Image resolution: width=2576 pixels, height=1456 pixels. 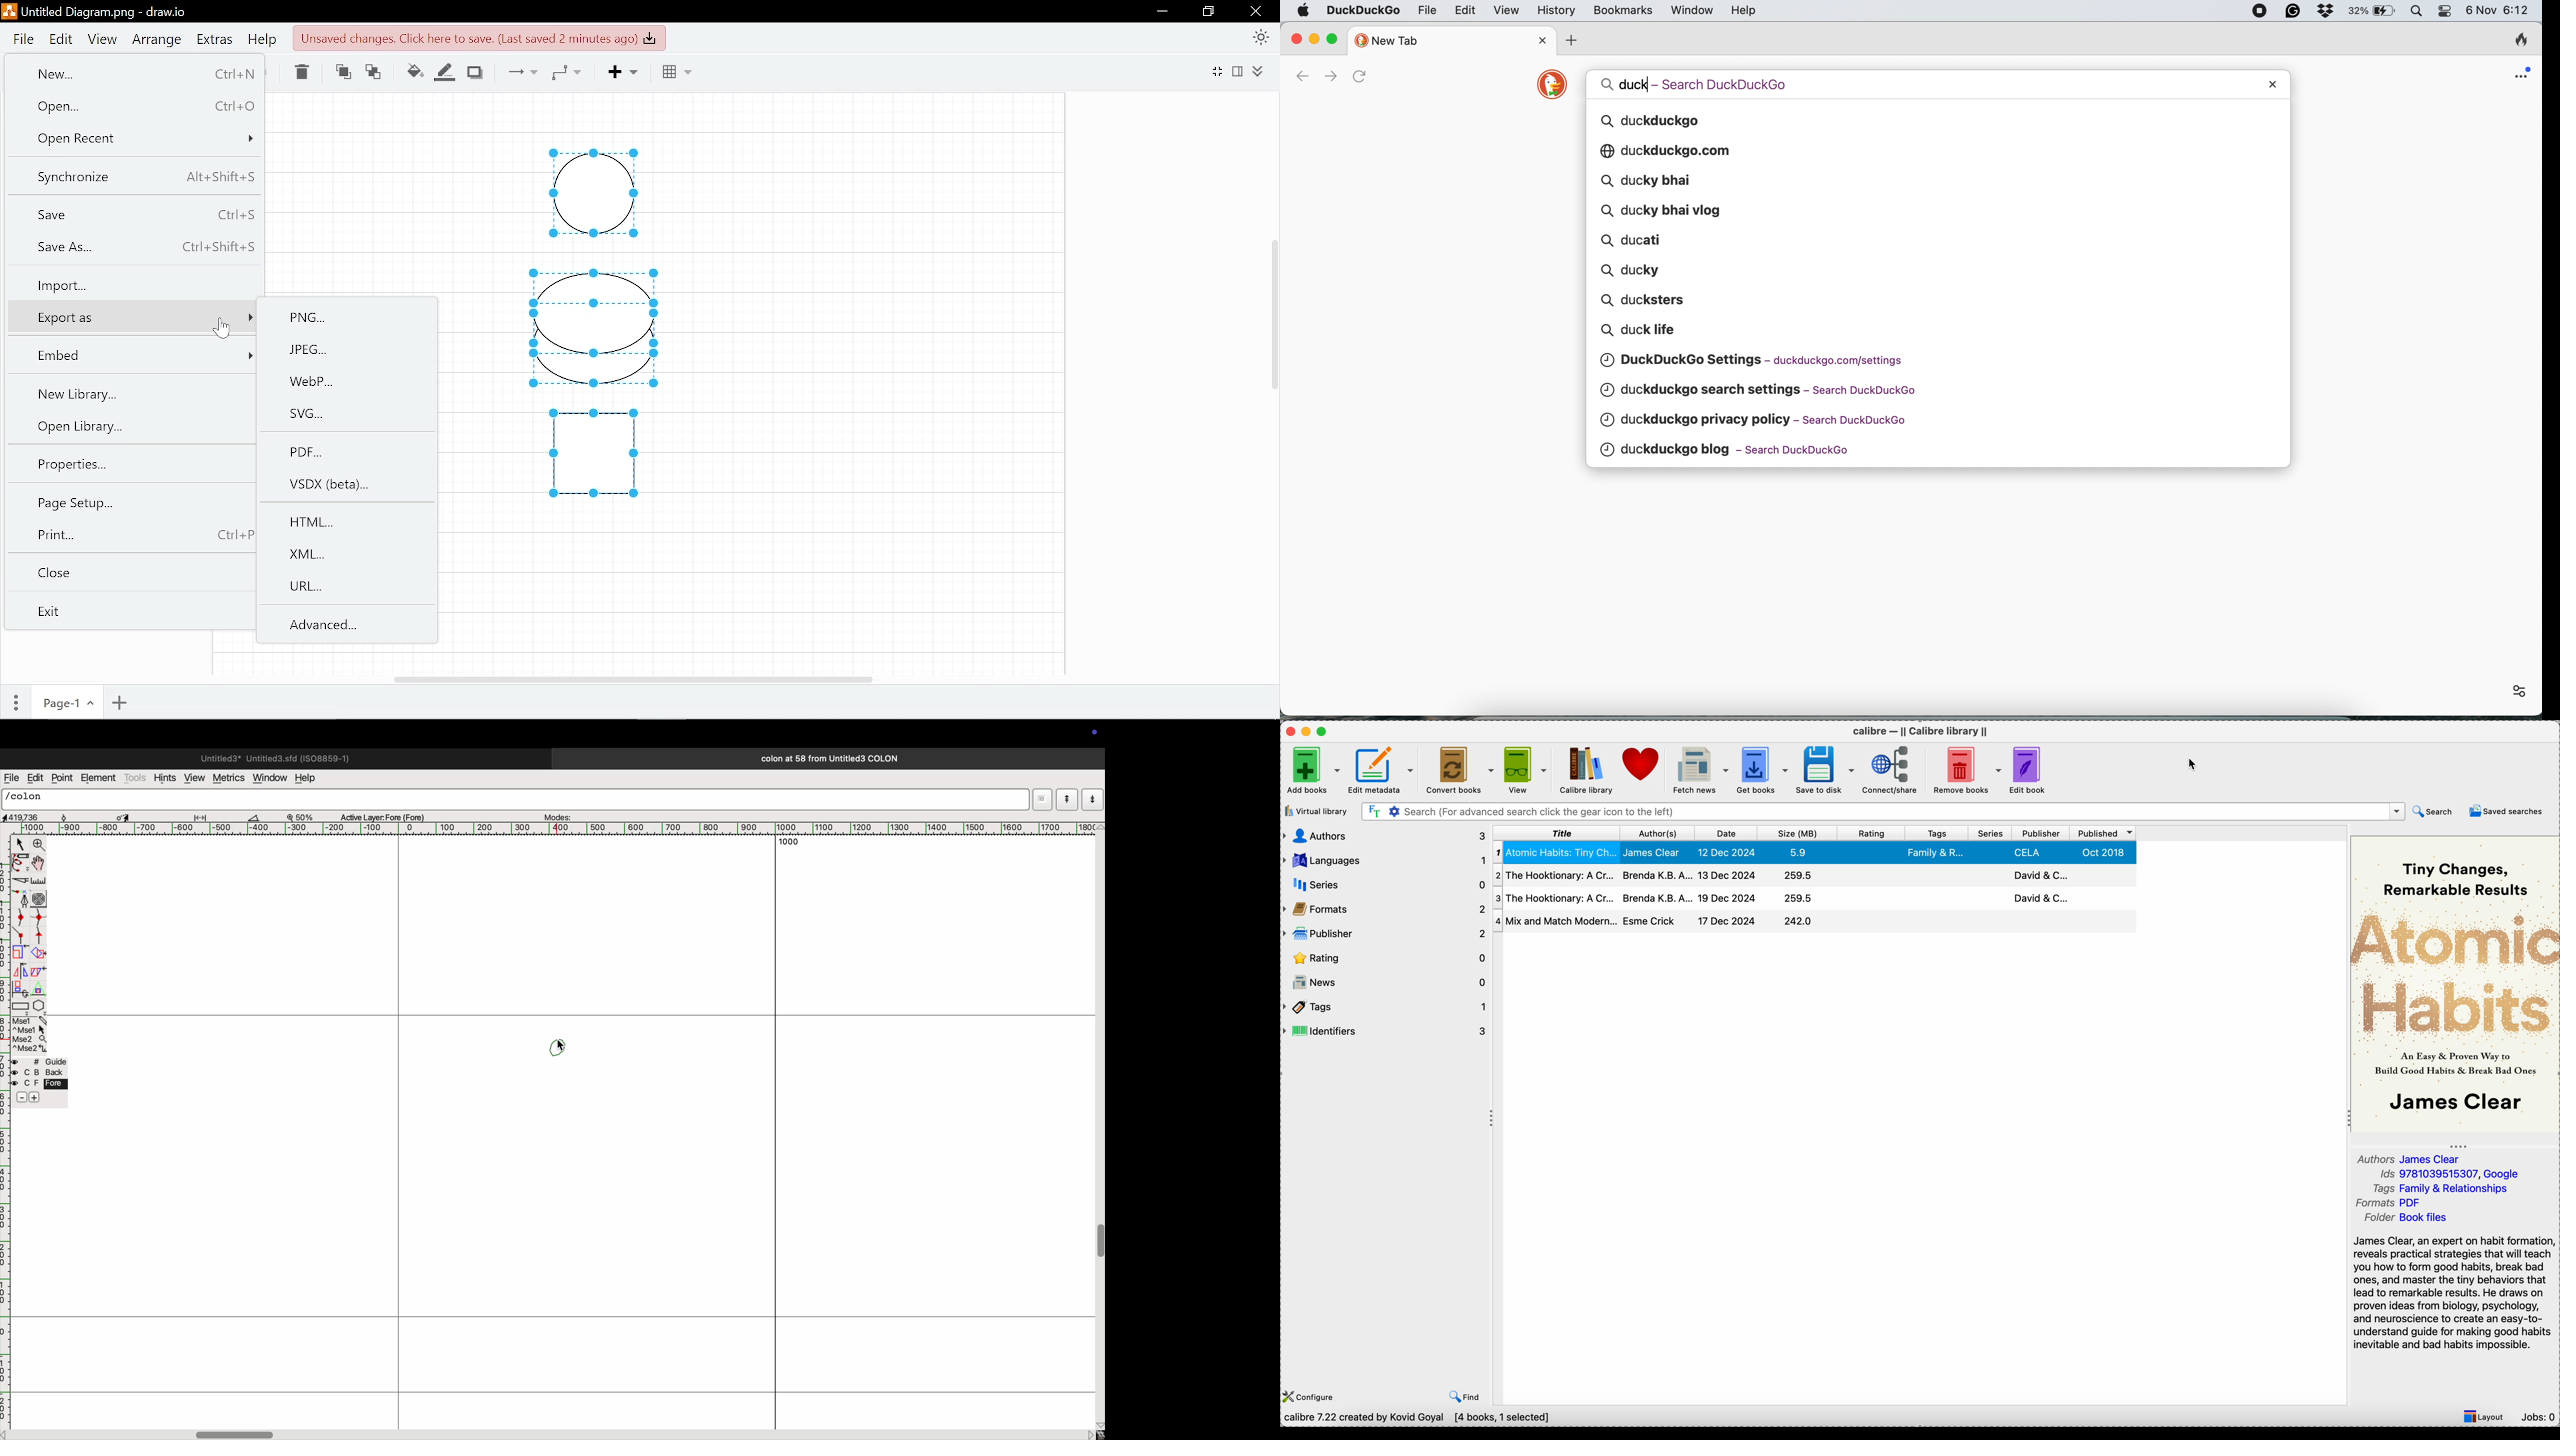 I want to click on save to disk, so click(x=1826, y=770).